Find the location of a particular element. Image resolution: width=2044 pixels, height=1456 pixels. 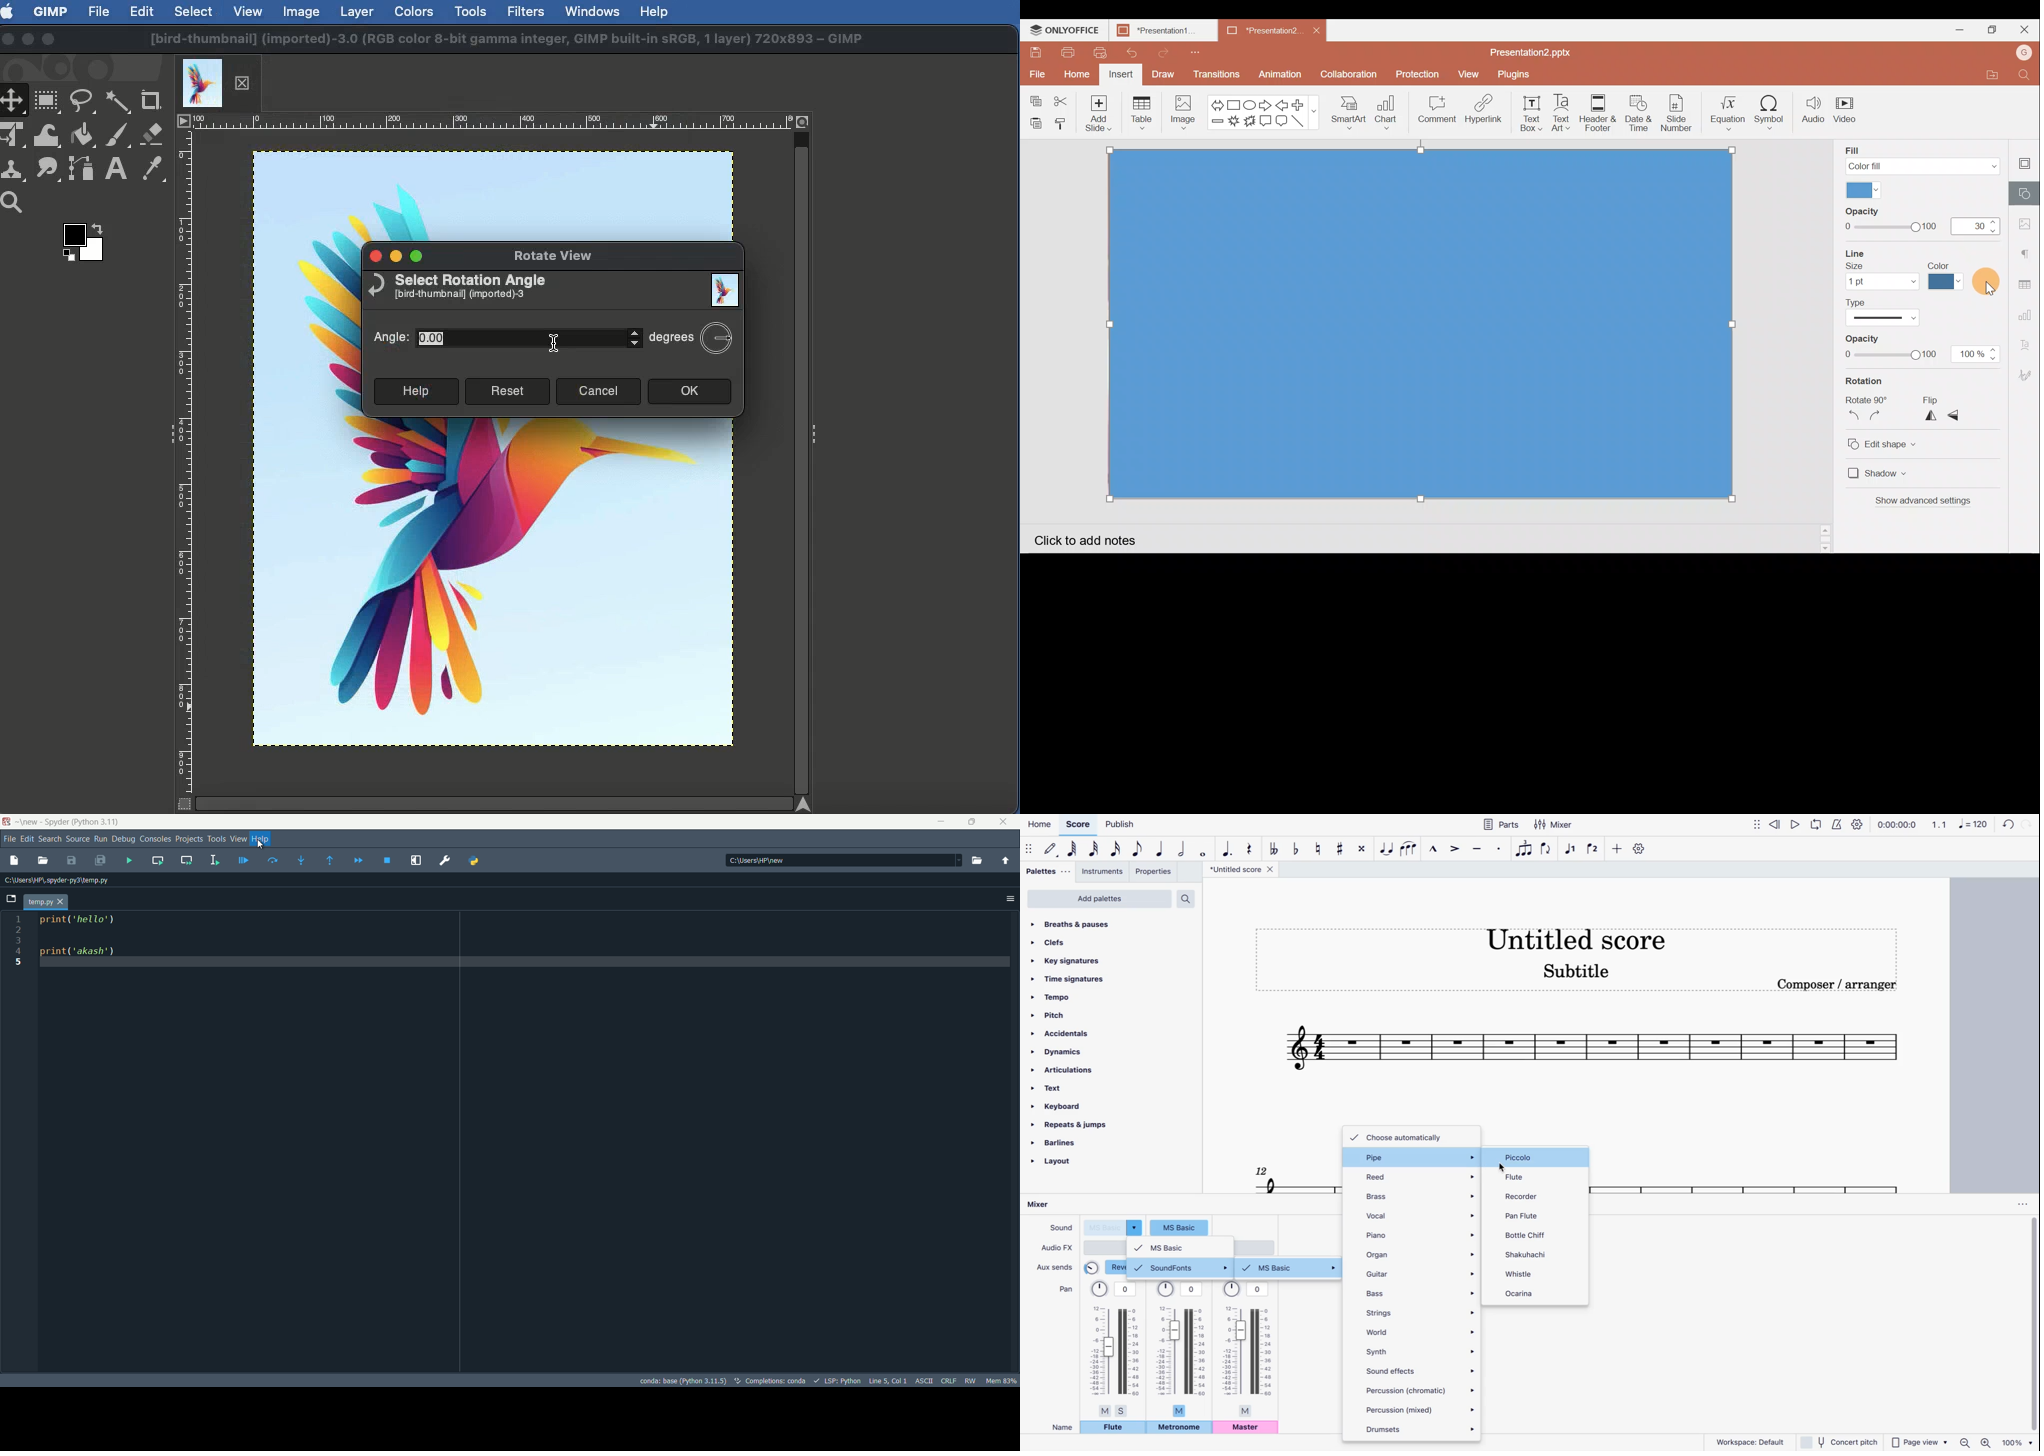

strings is located at coordinates (1420, 1312).